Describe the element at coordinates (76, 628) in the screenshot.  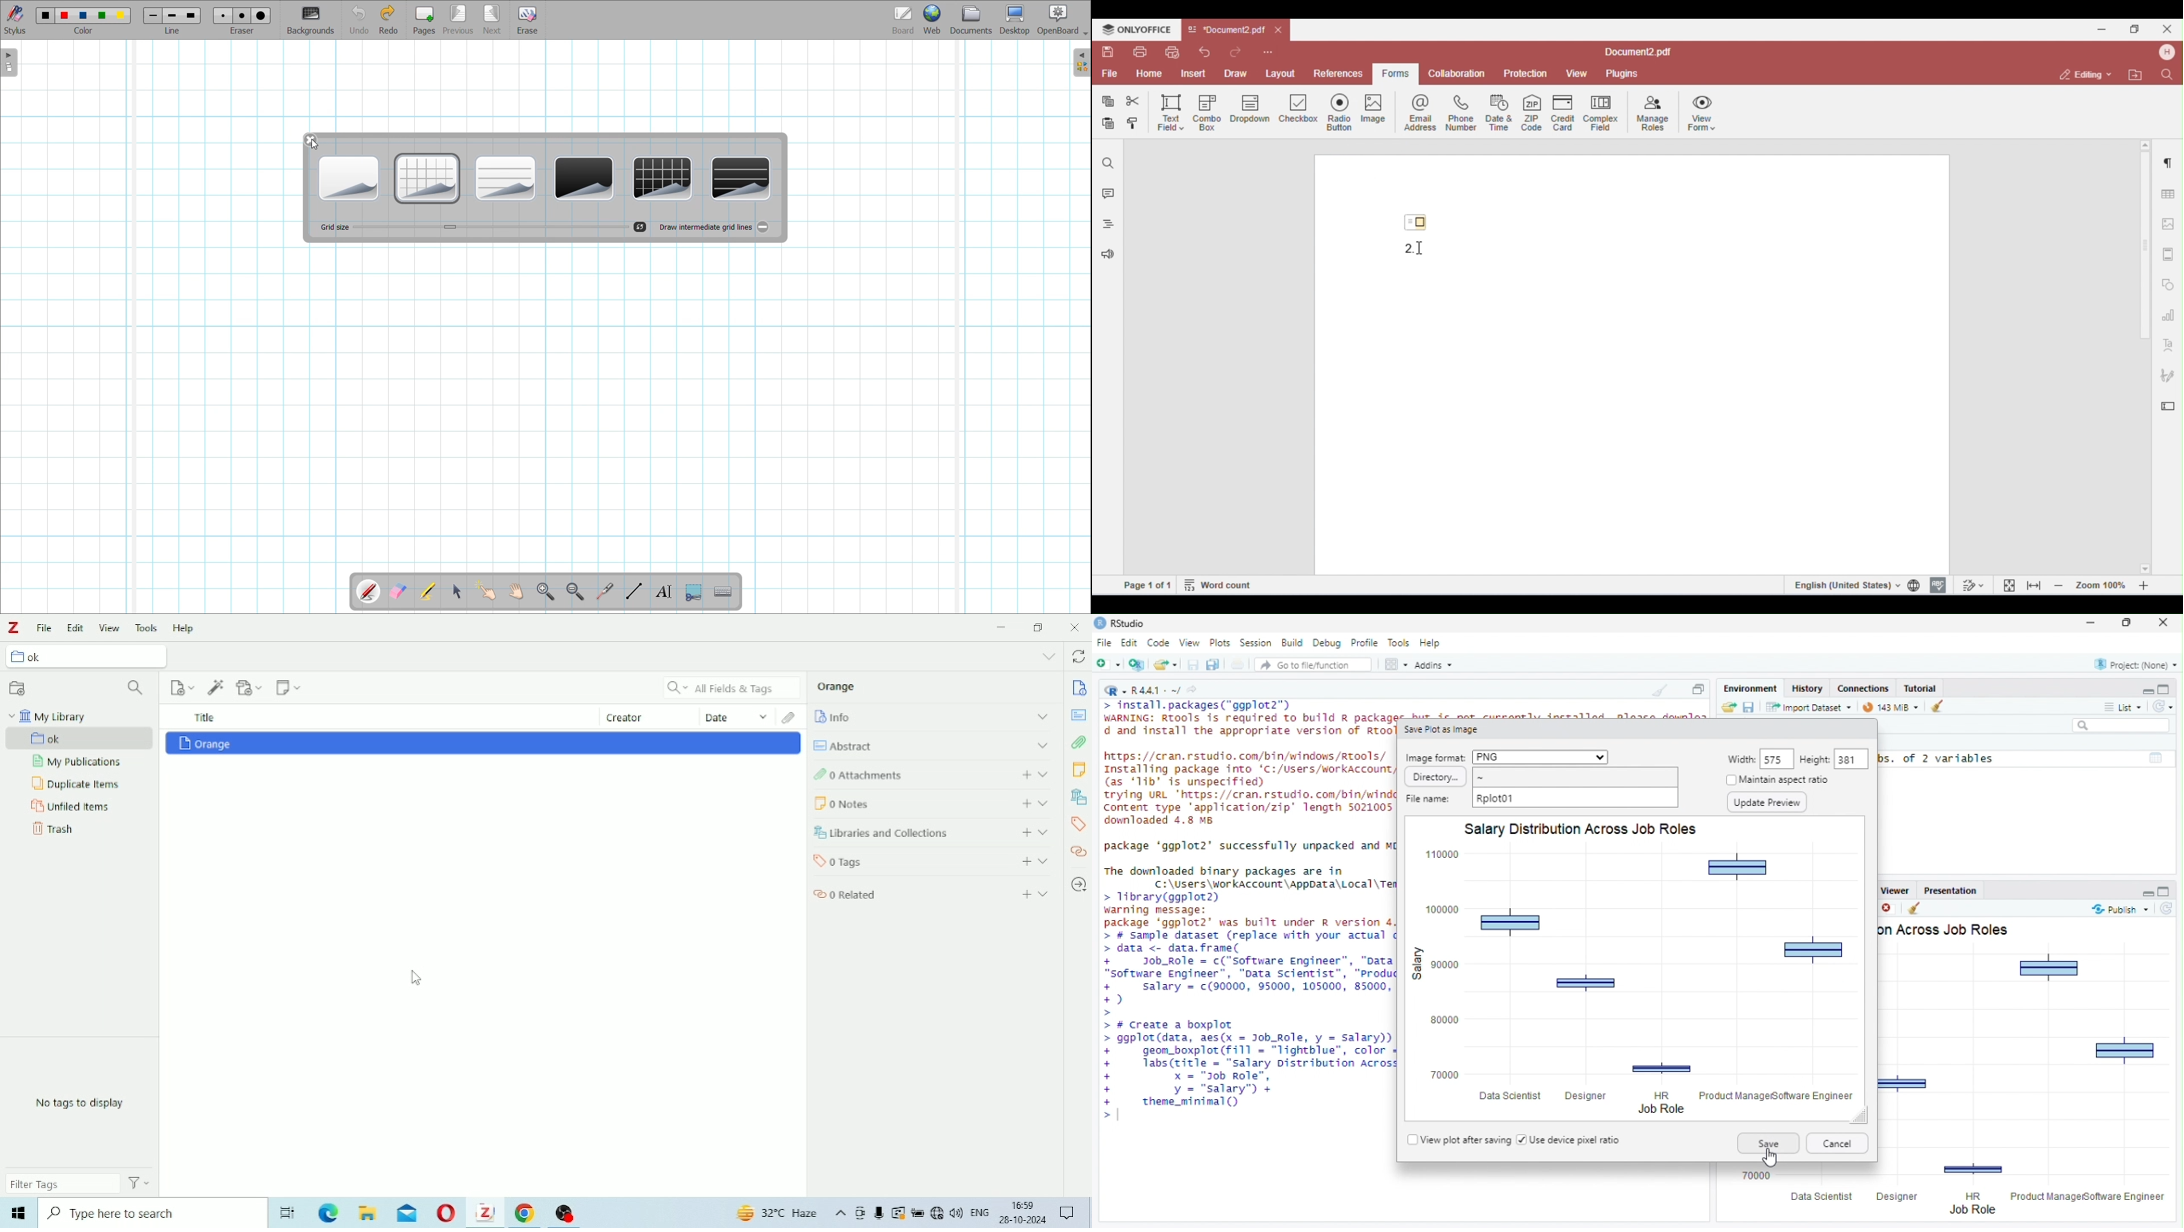
I see `Edit` at that location.